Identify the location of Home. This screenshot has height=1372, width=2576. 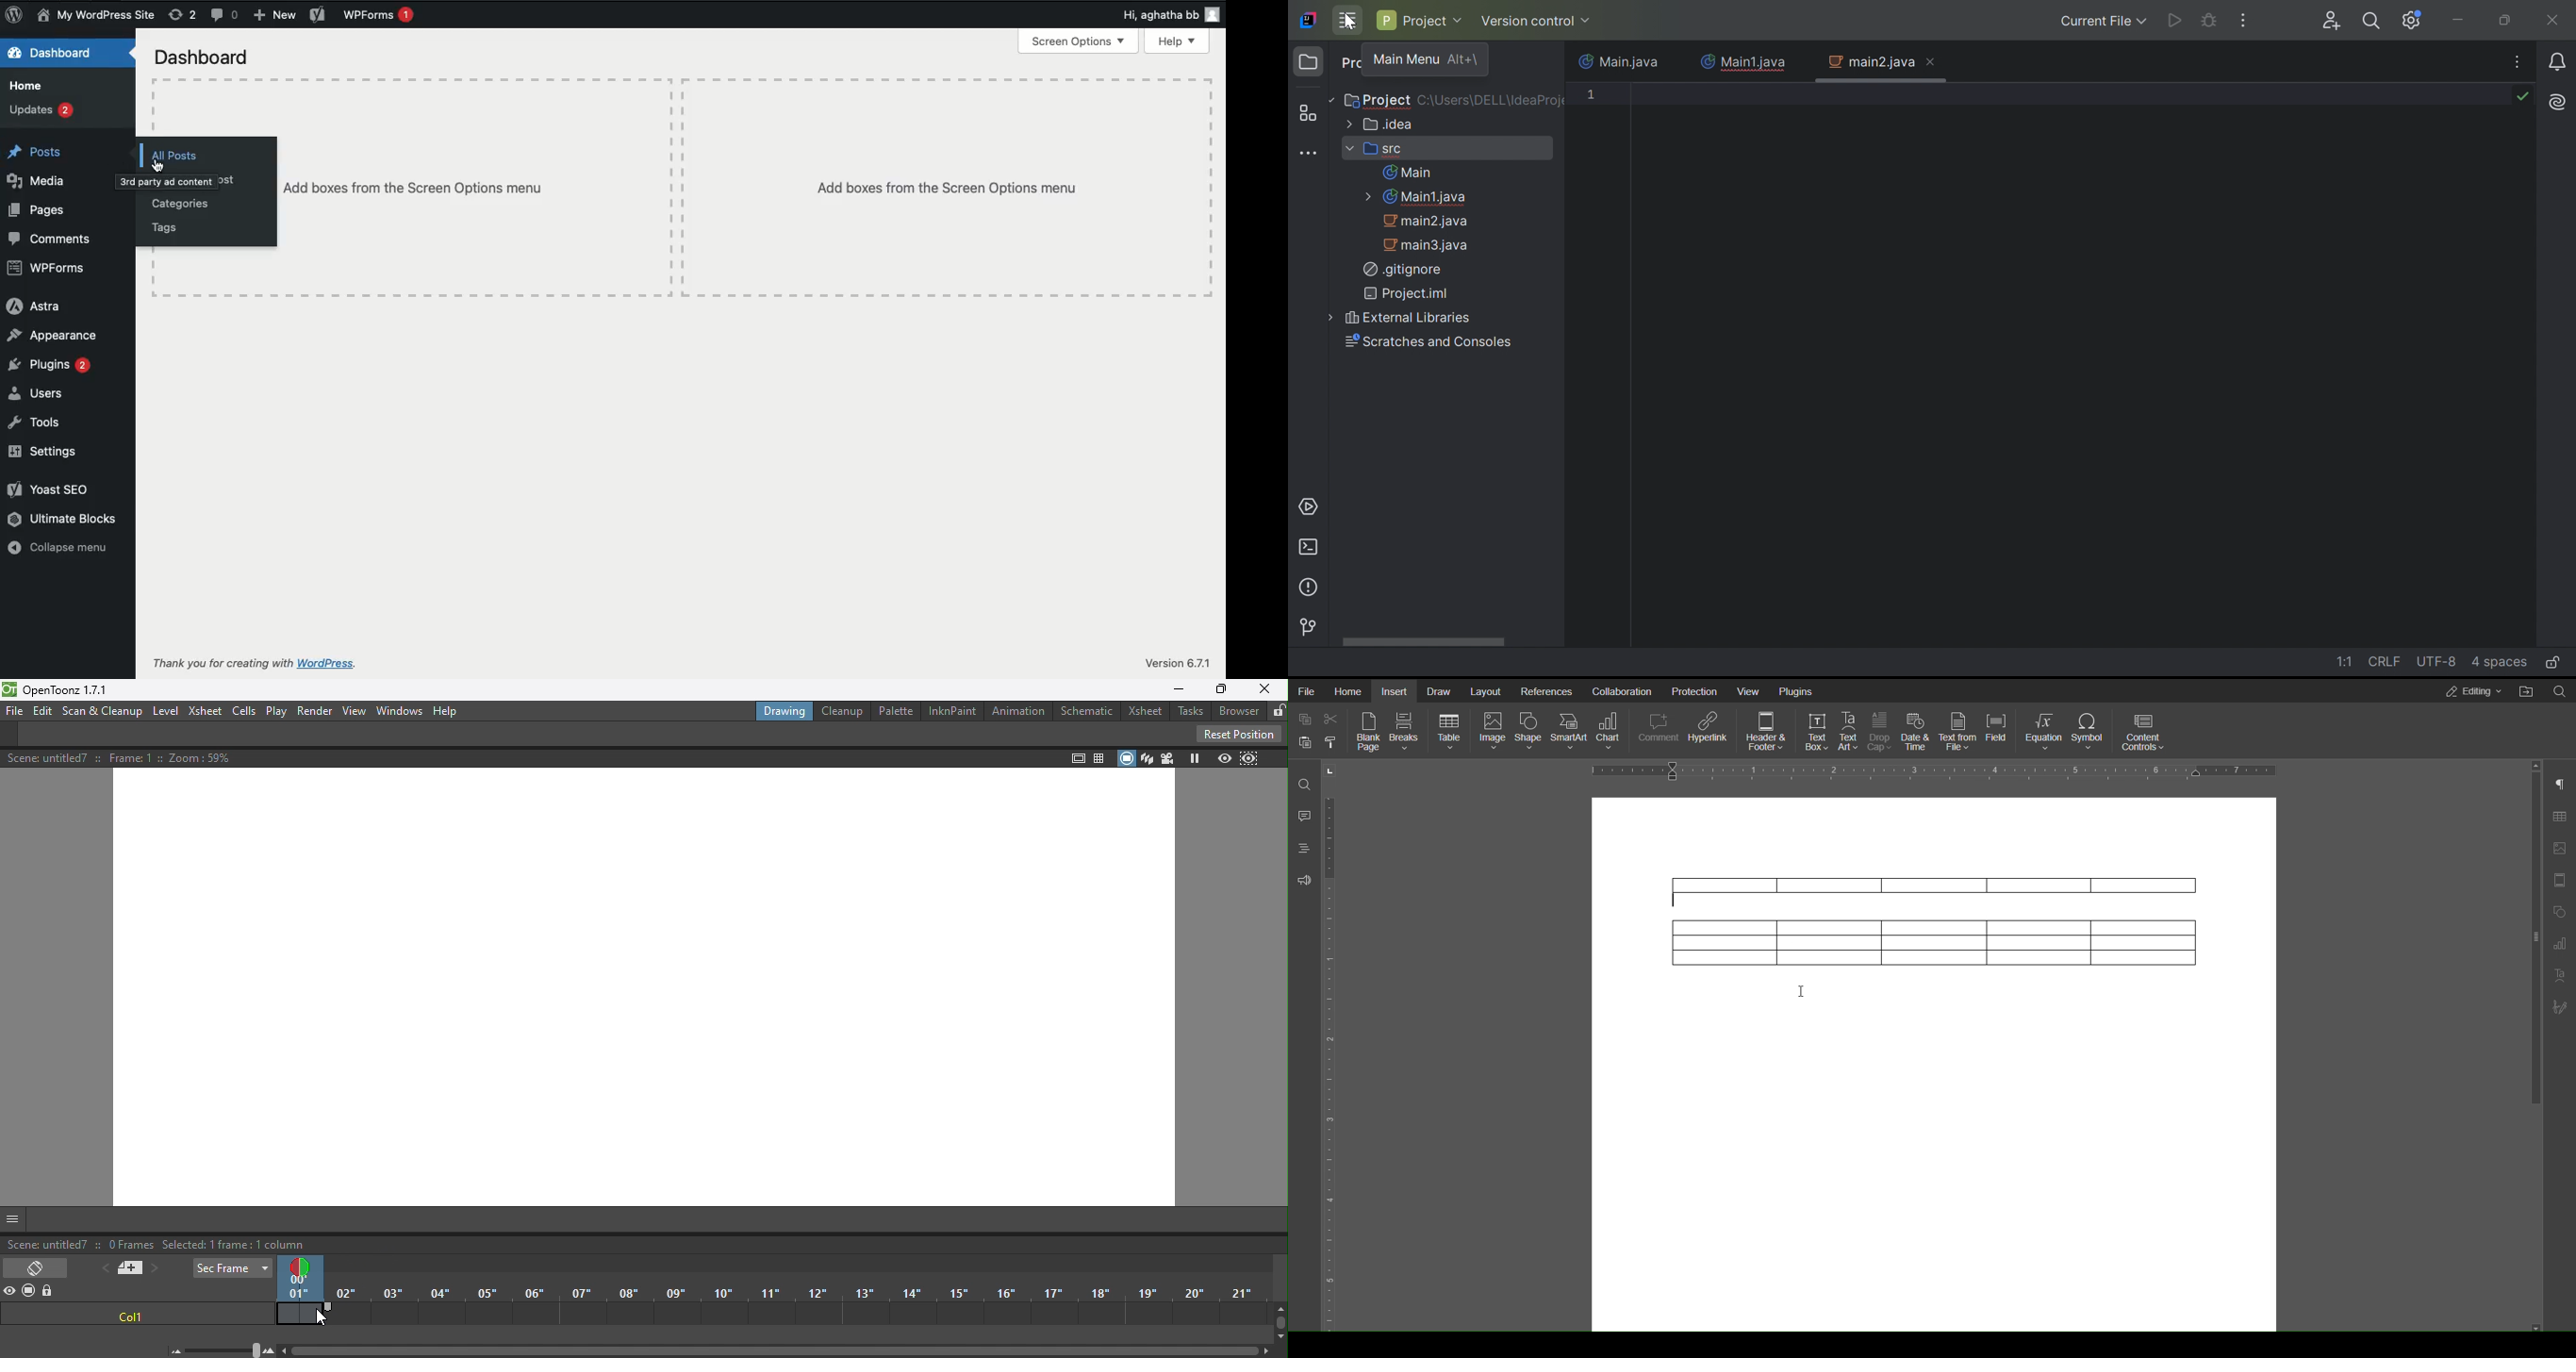
(1349, 690).